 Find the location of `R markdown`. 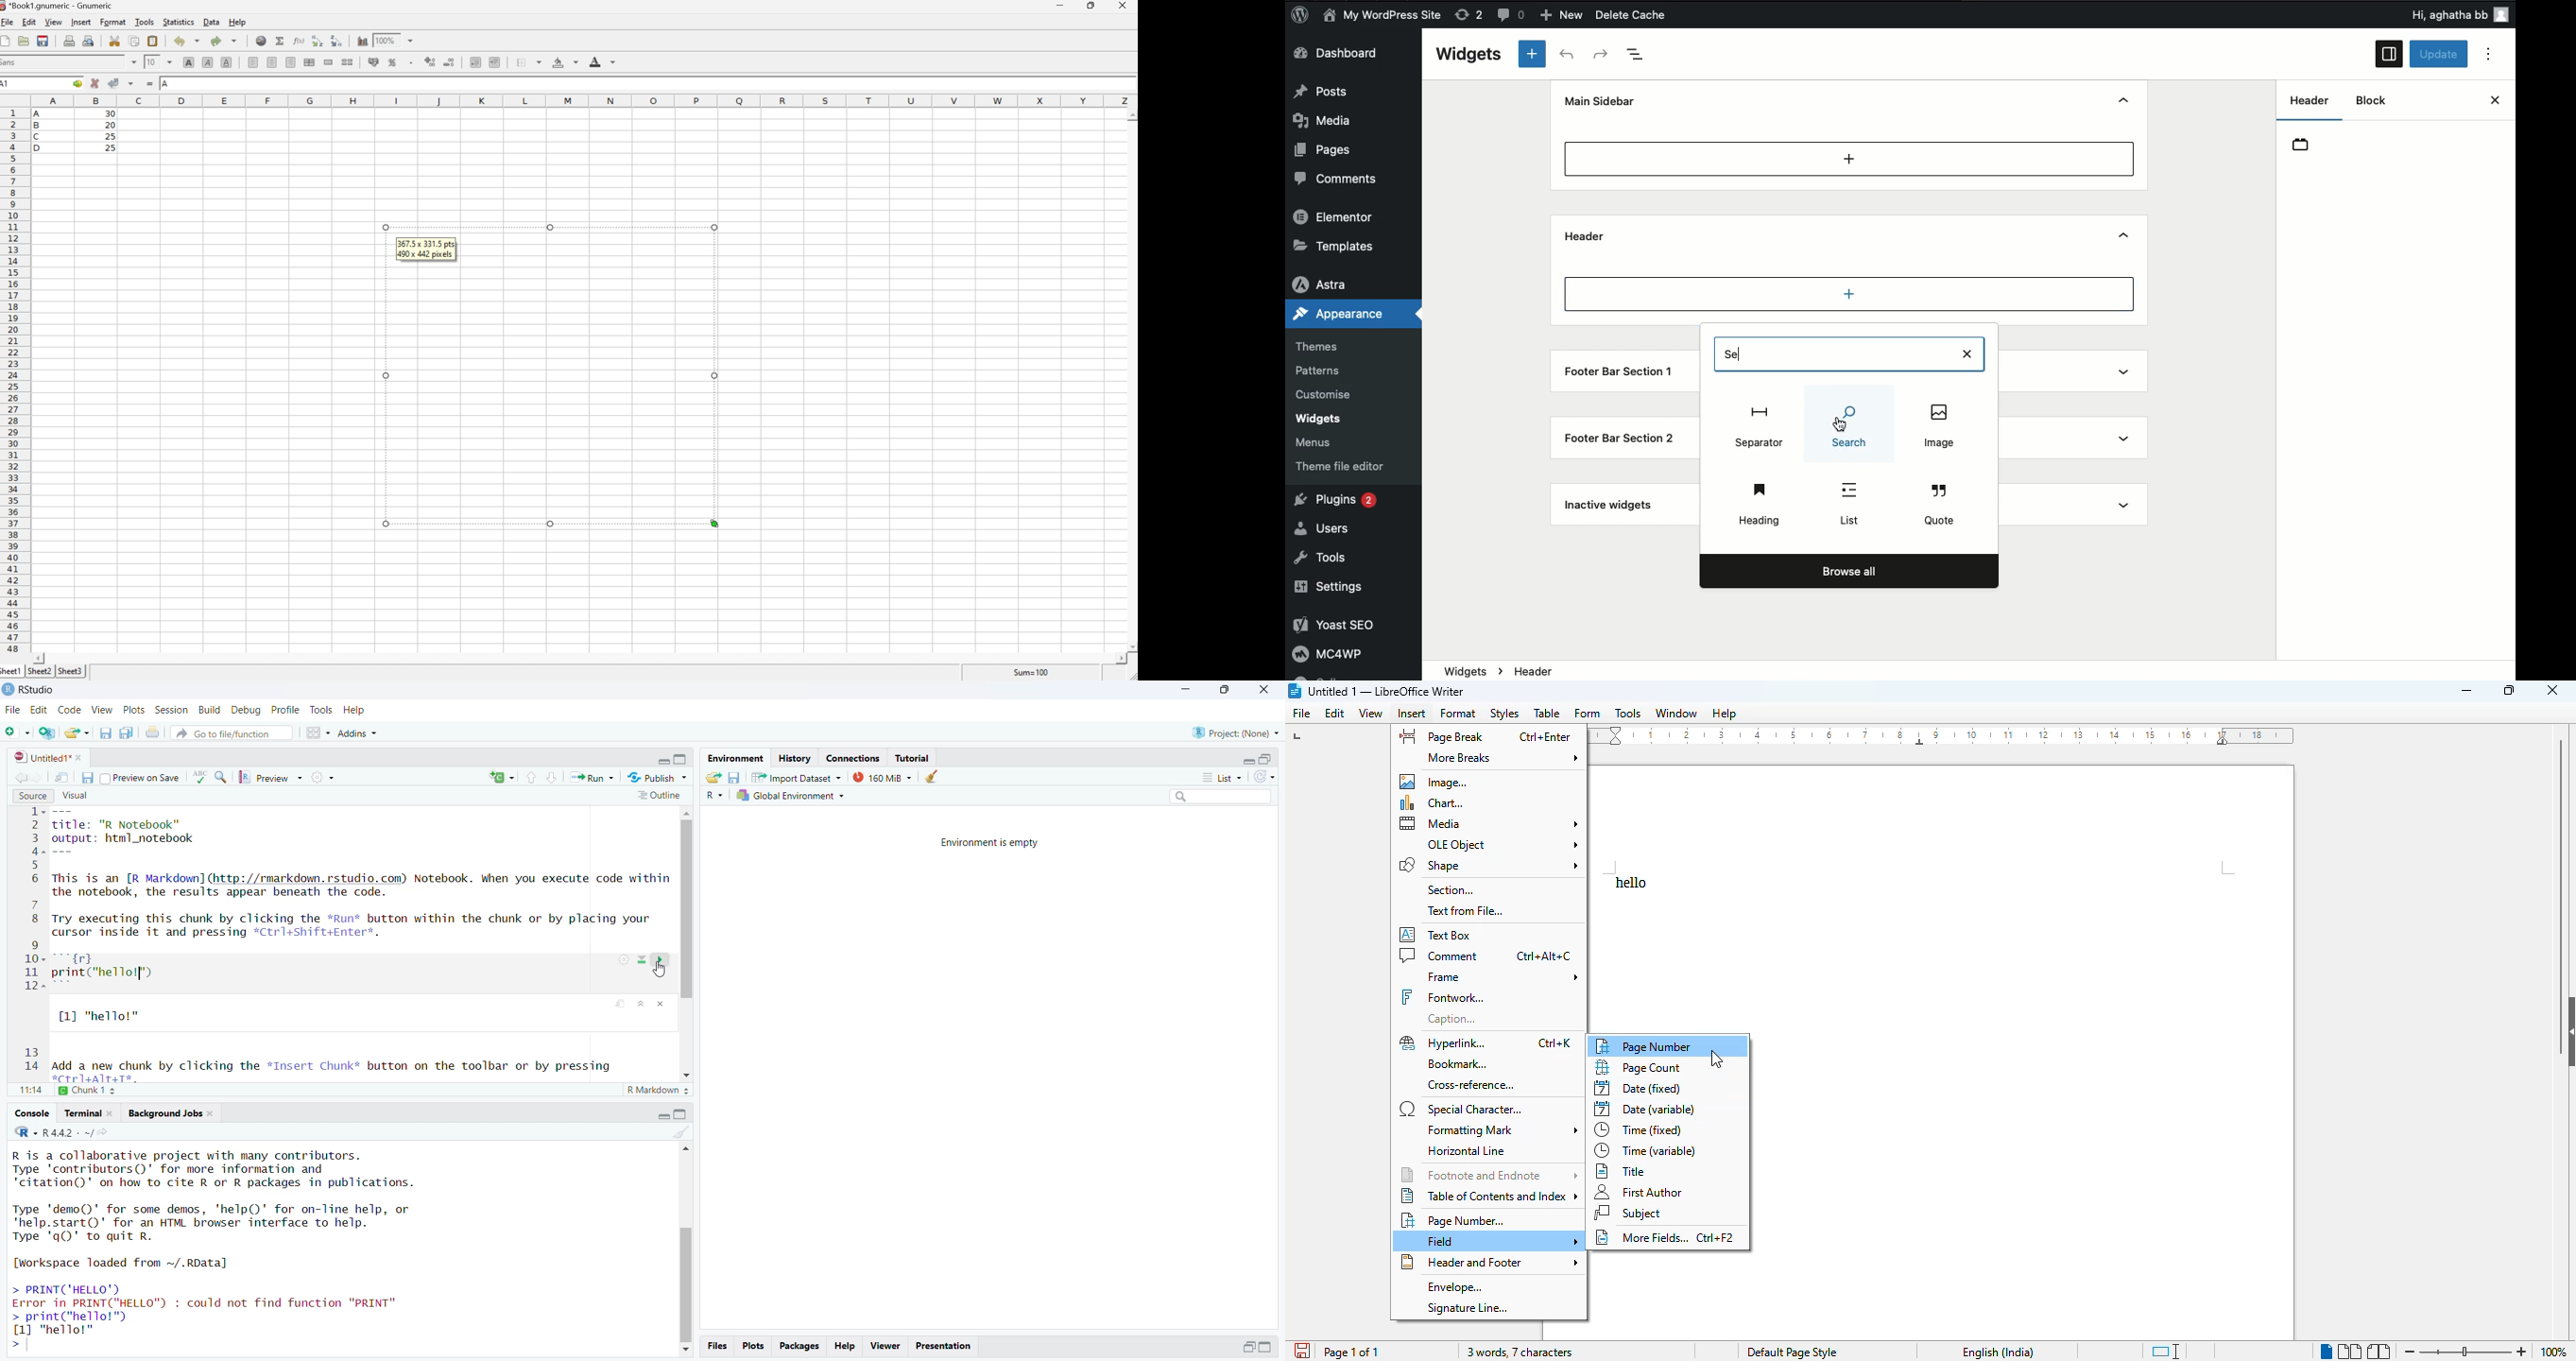

R markdown is located at coordinates (660, 1092).